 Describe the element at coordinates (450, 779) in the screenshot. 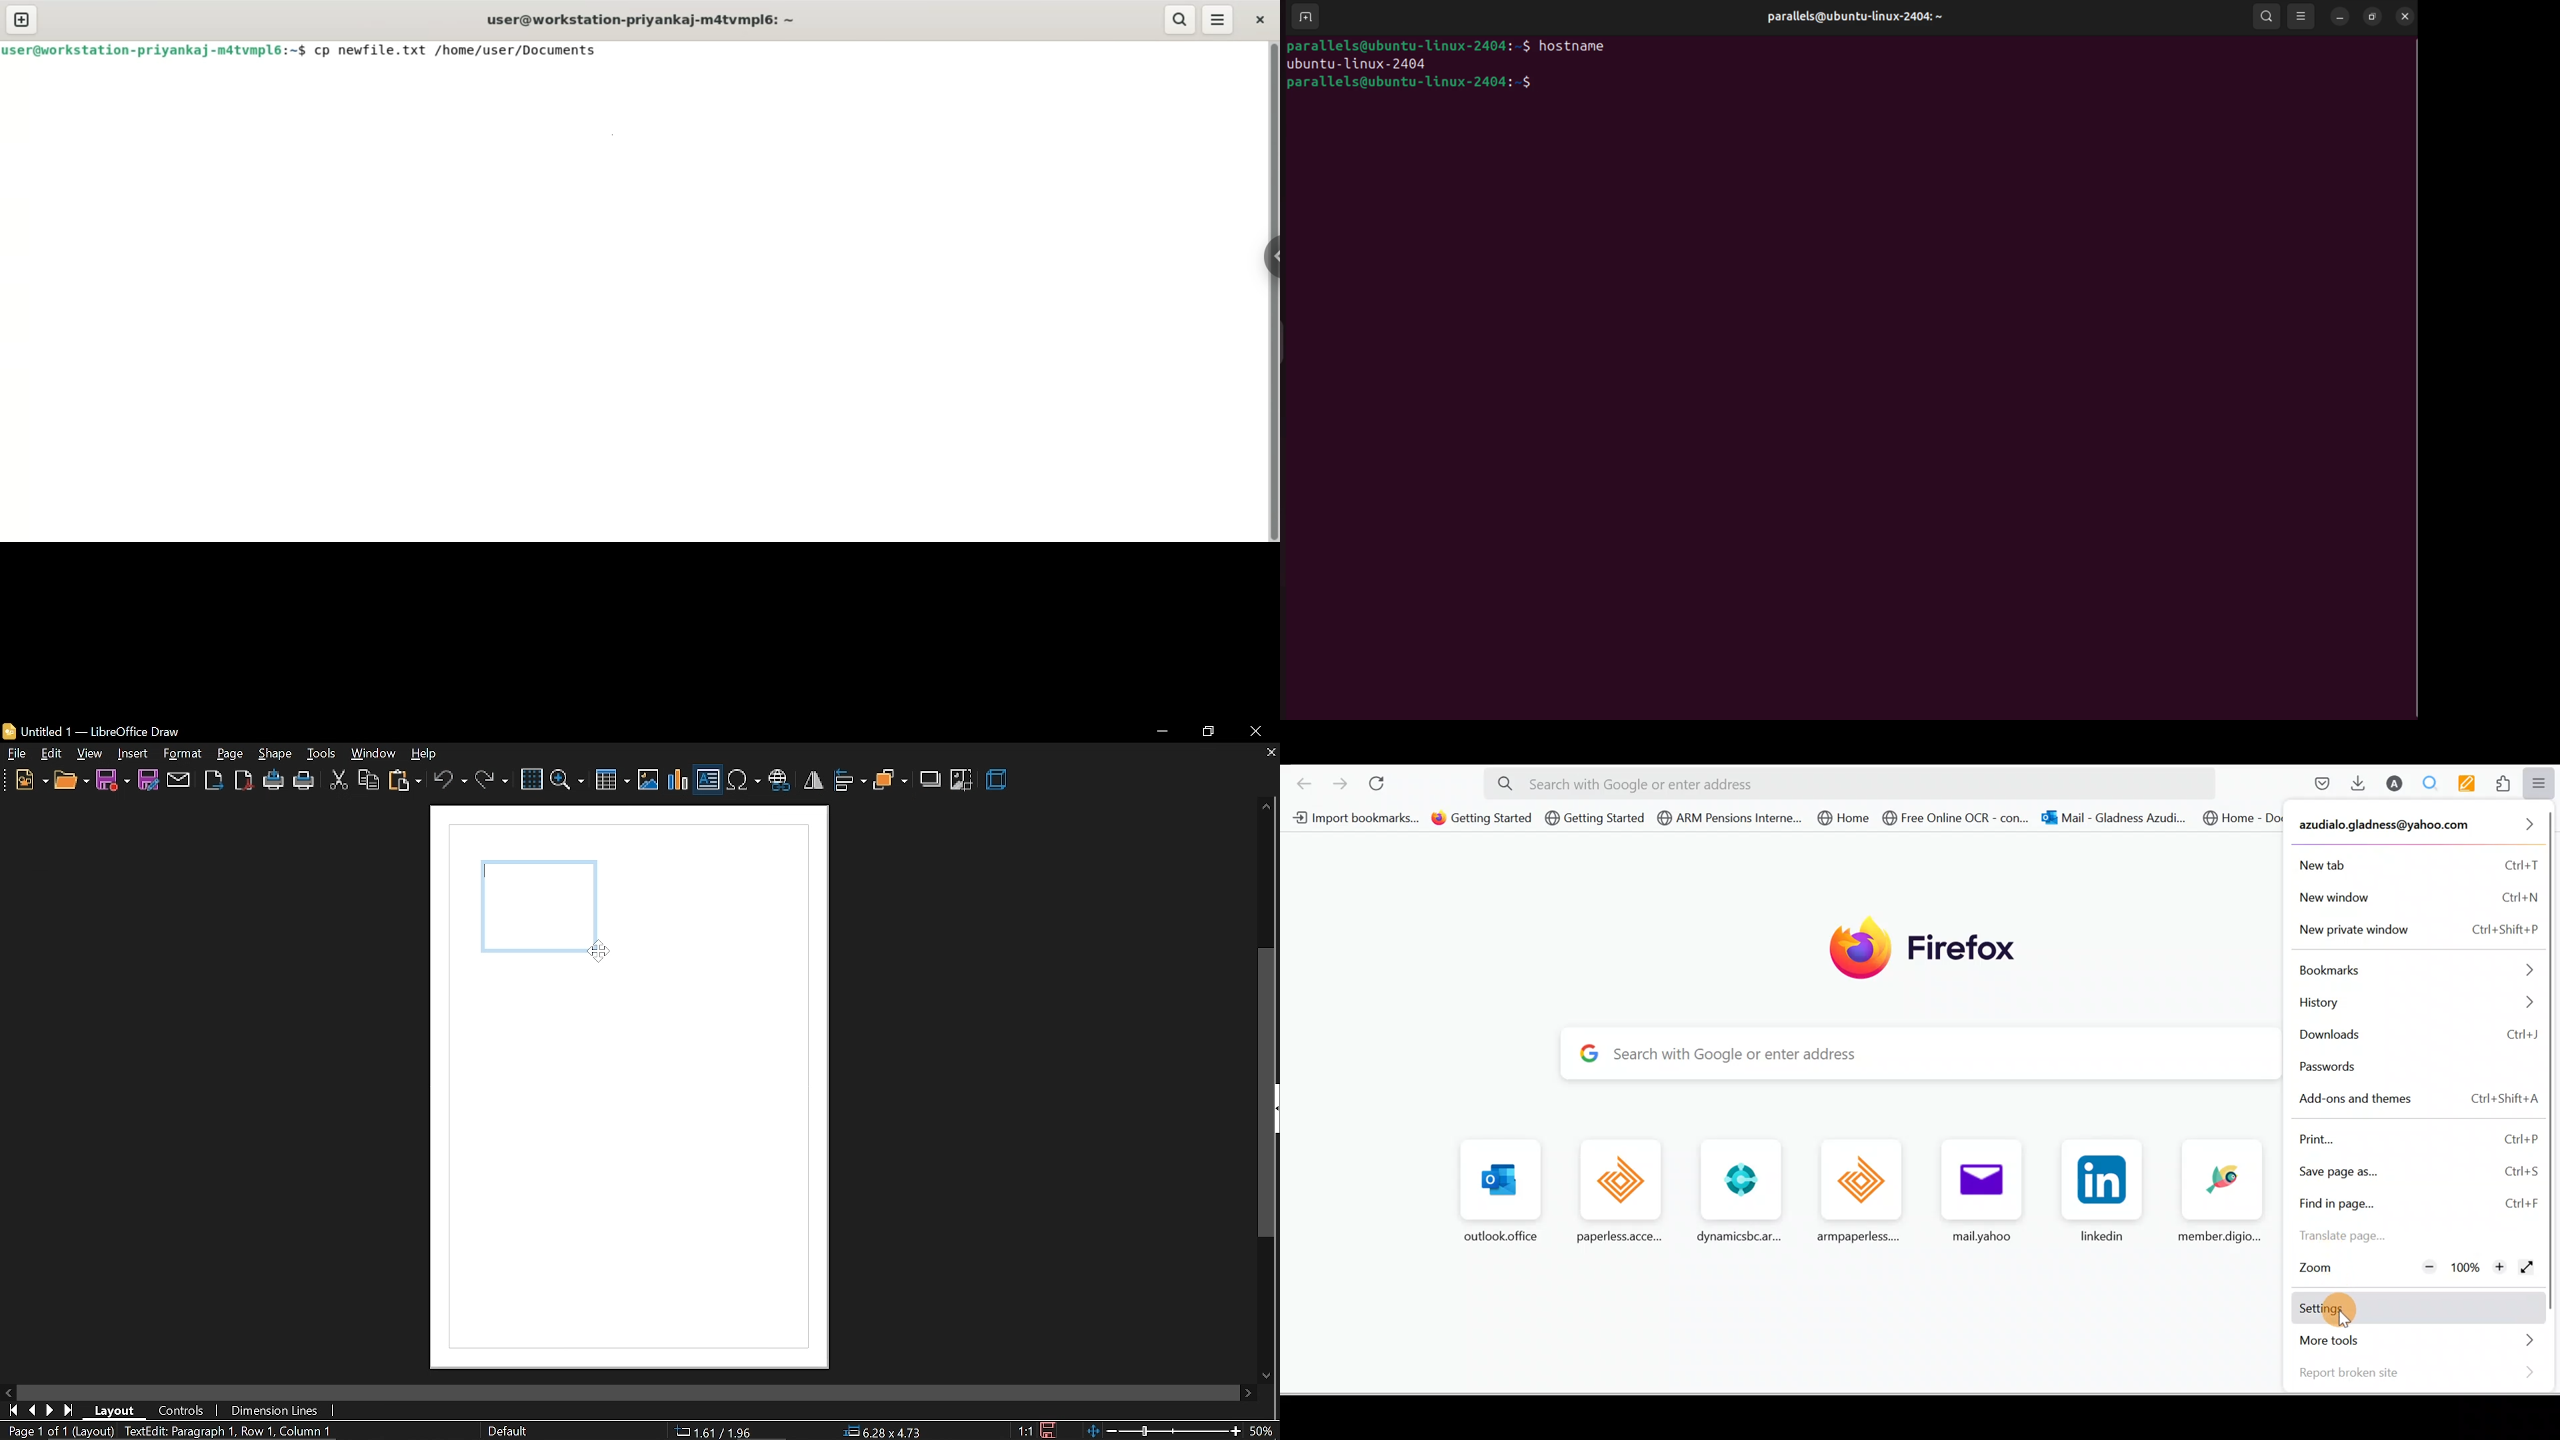

I see `undo` at that location.